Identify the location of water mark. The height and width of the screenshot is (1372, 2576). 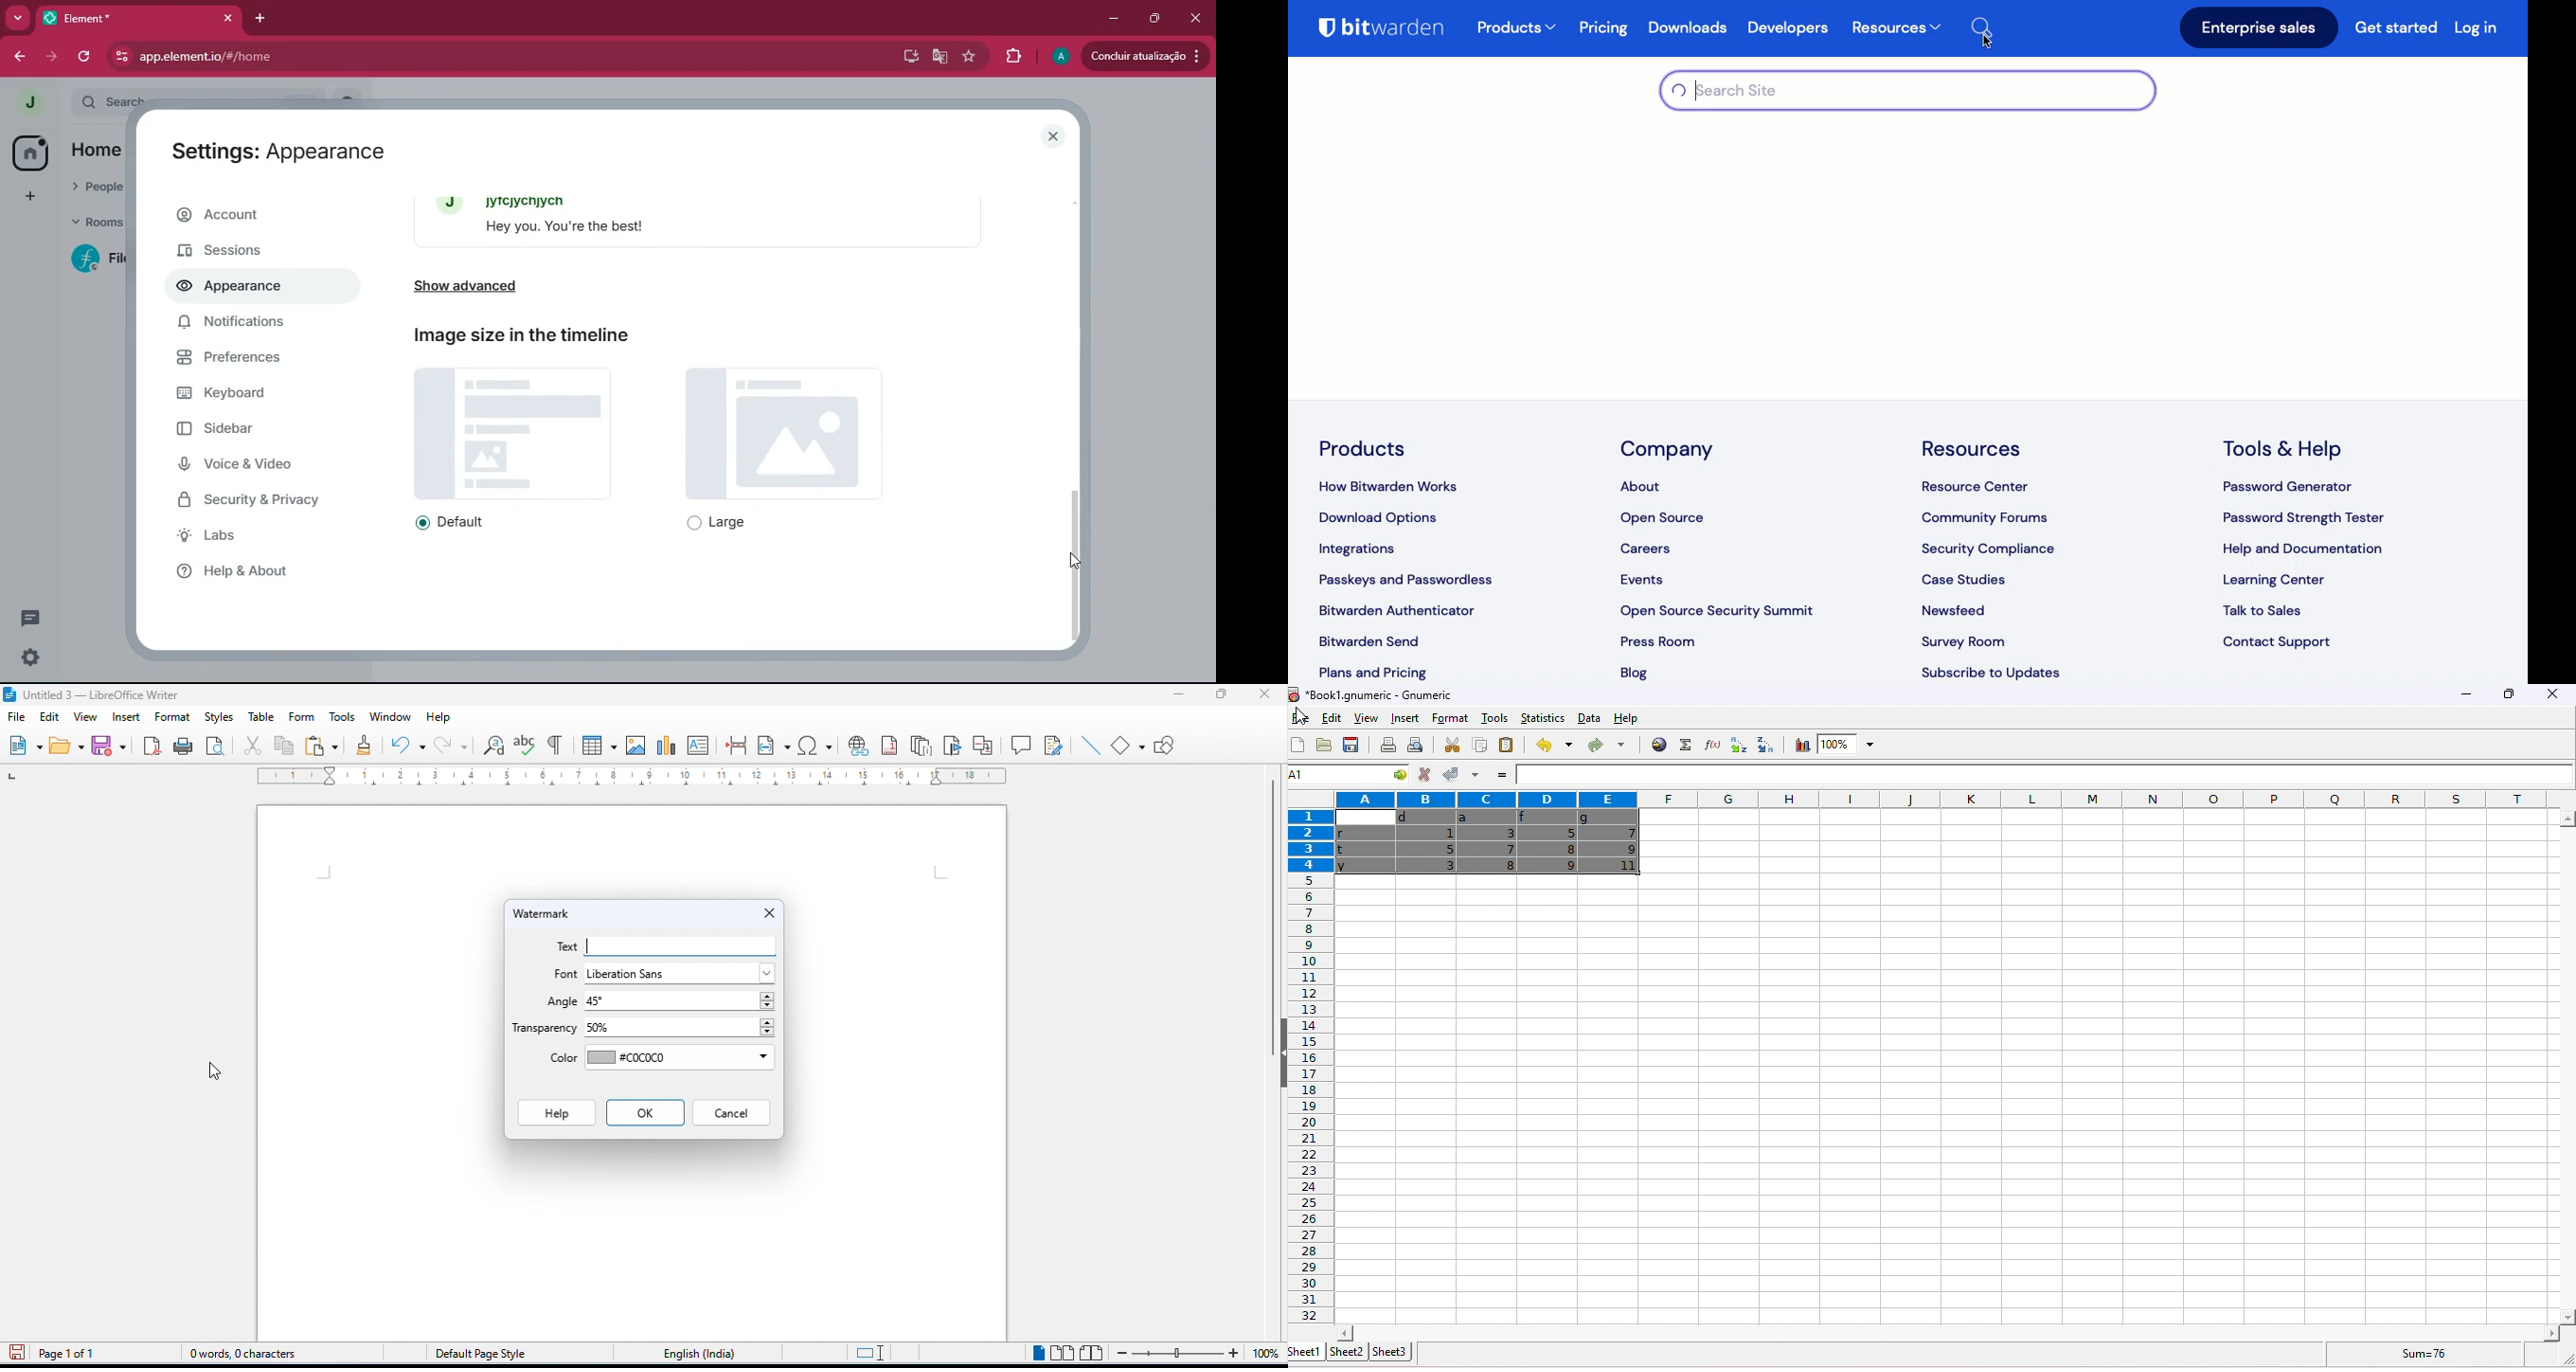
(550, 915).